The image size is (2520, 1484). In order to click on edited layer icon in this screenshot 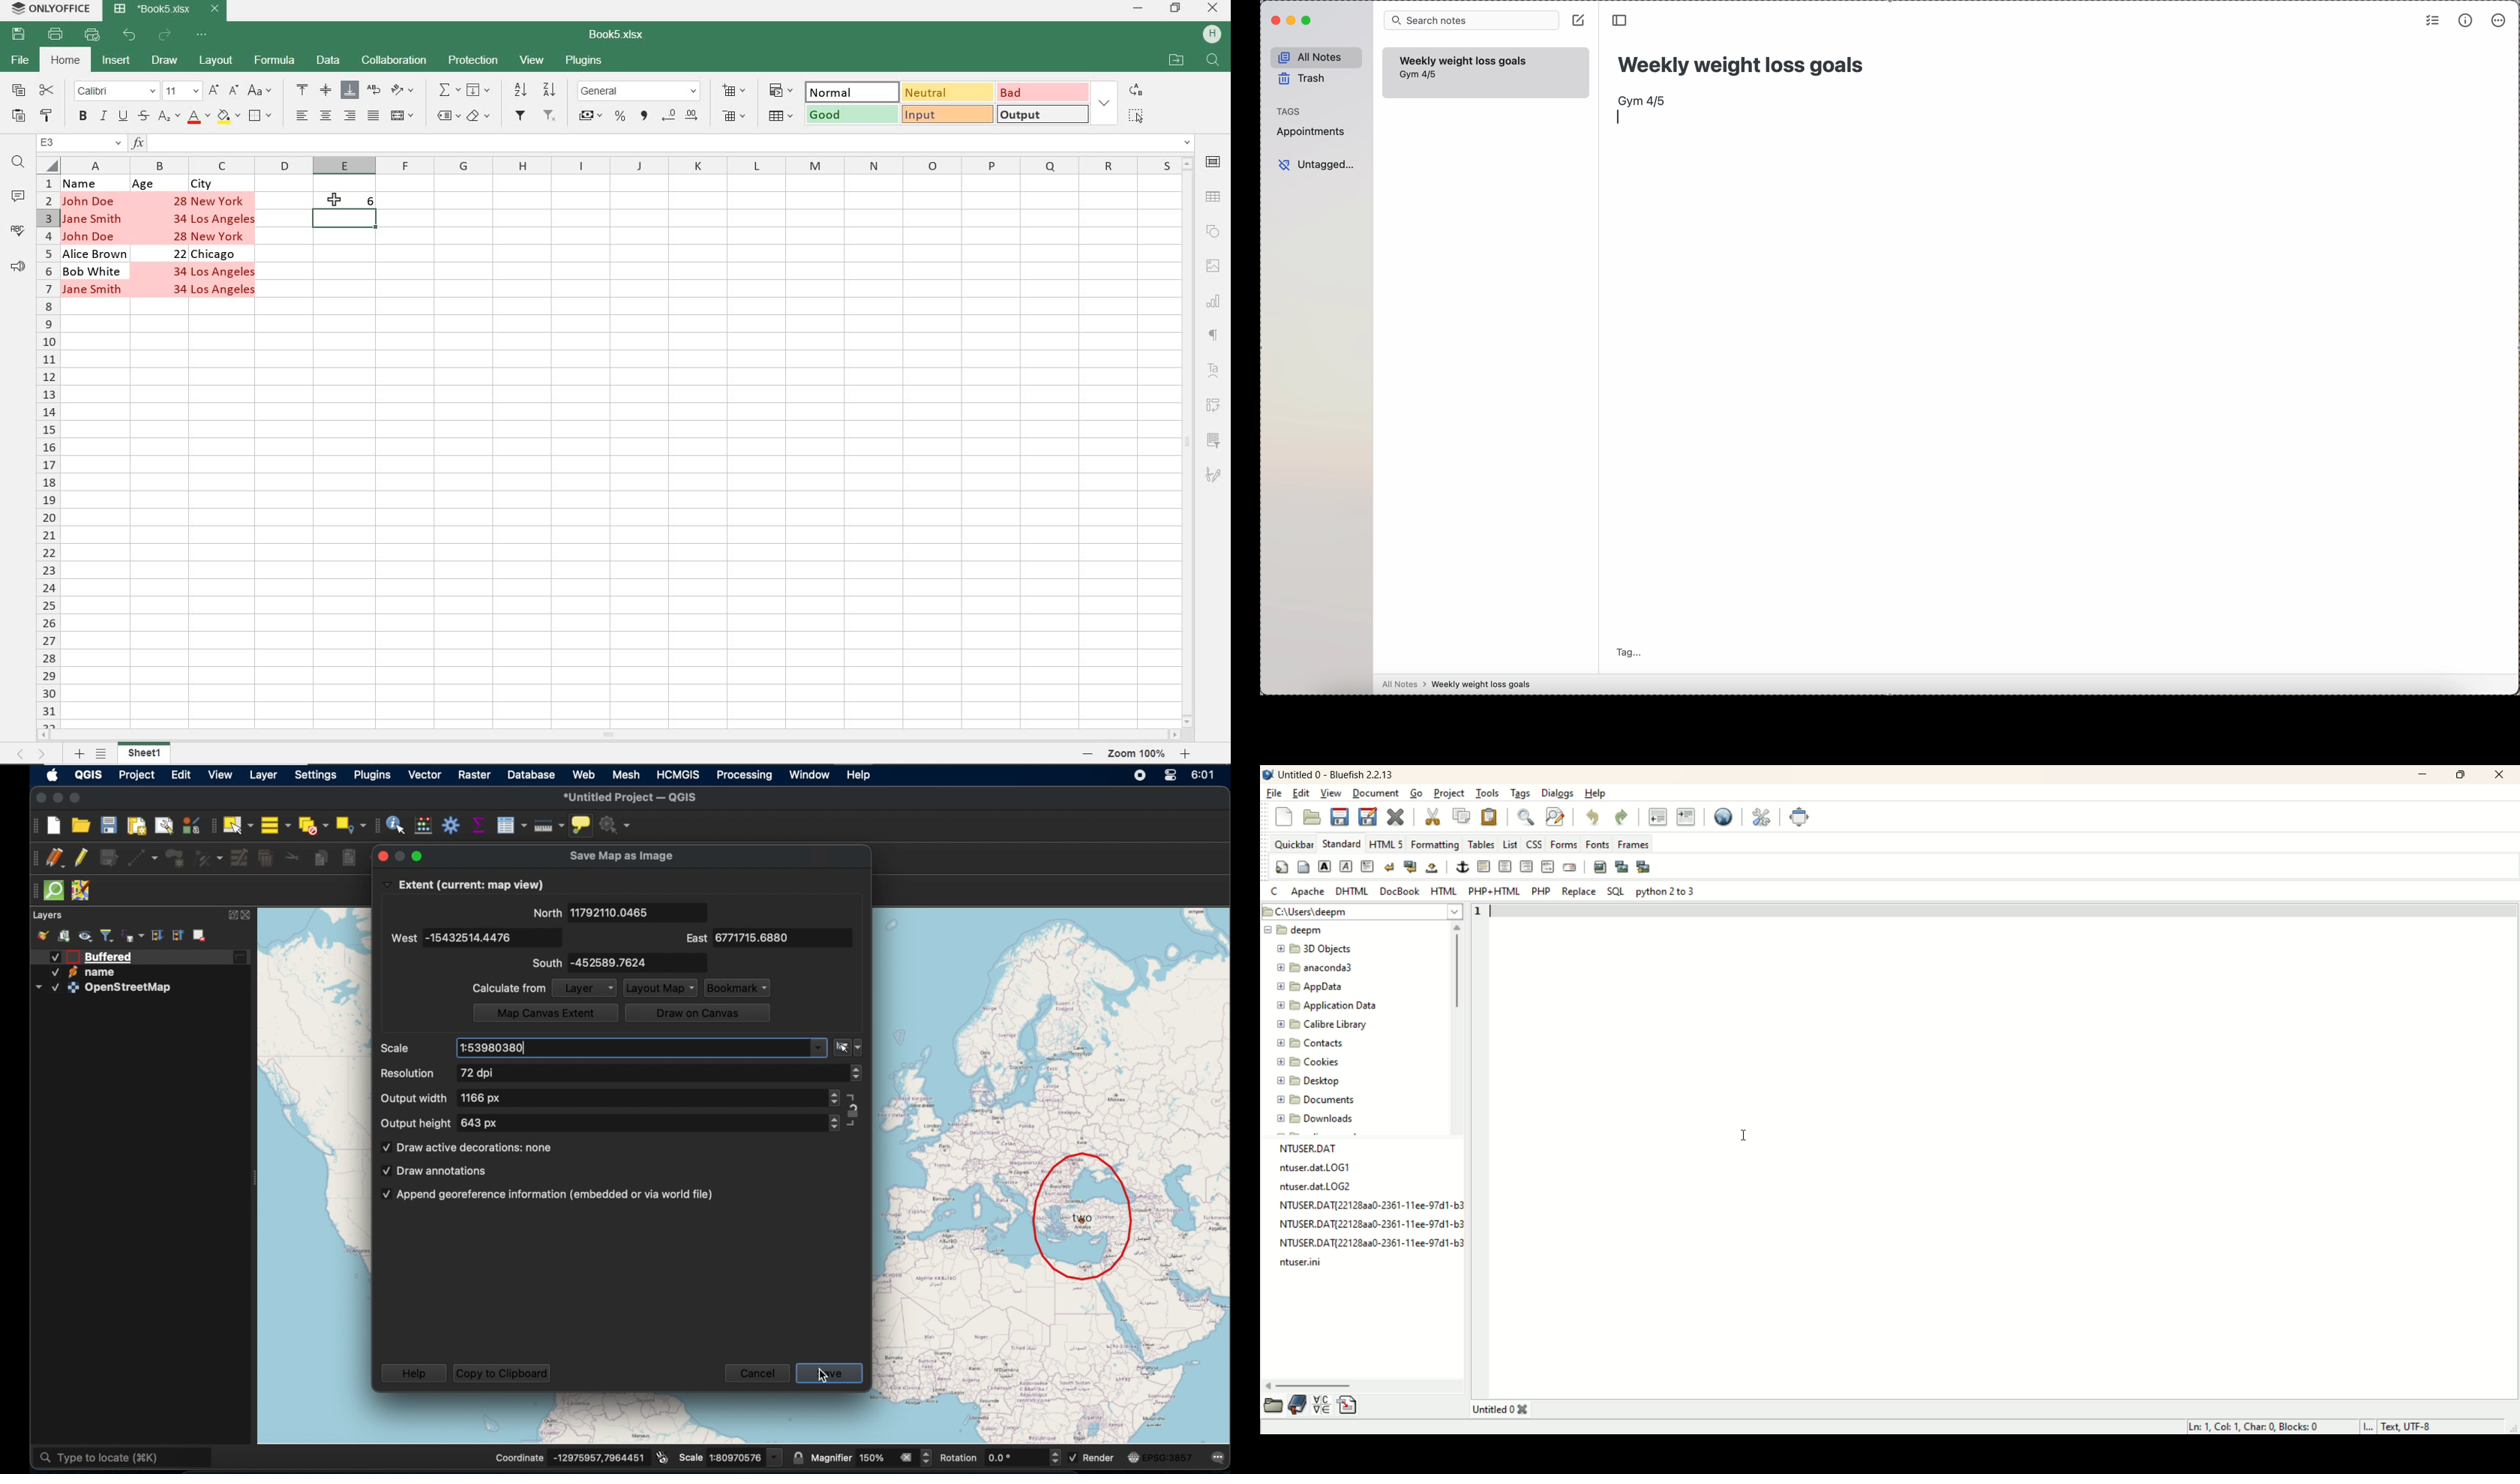, I will do `click(242, 958)`.